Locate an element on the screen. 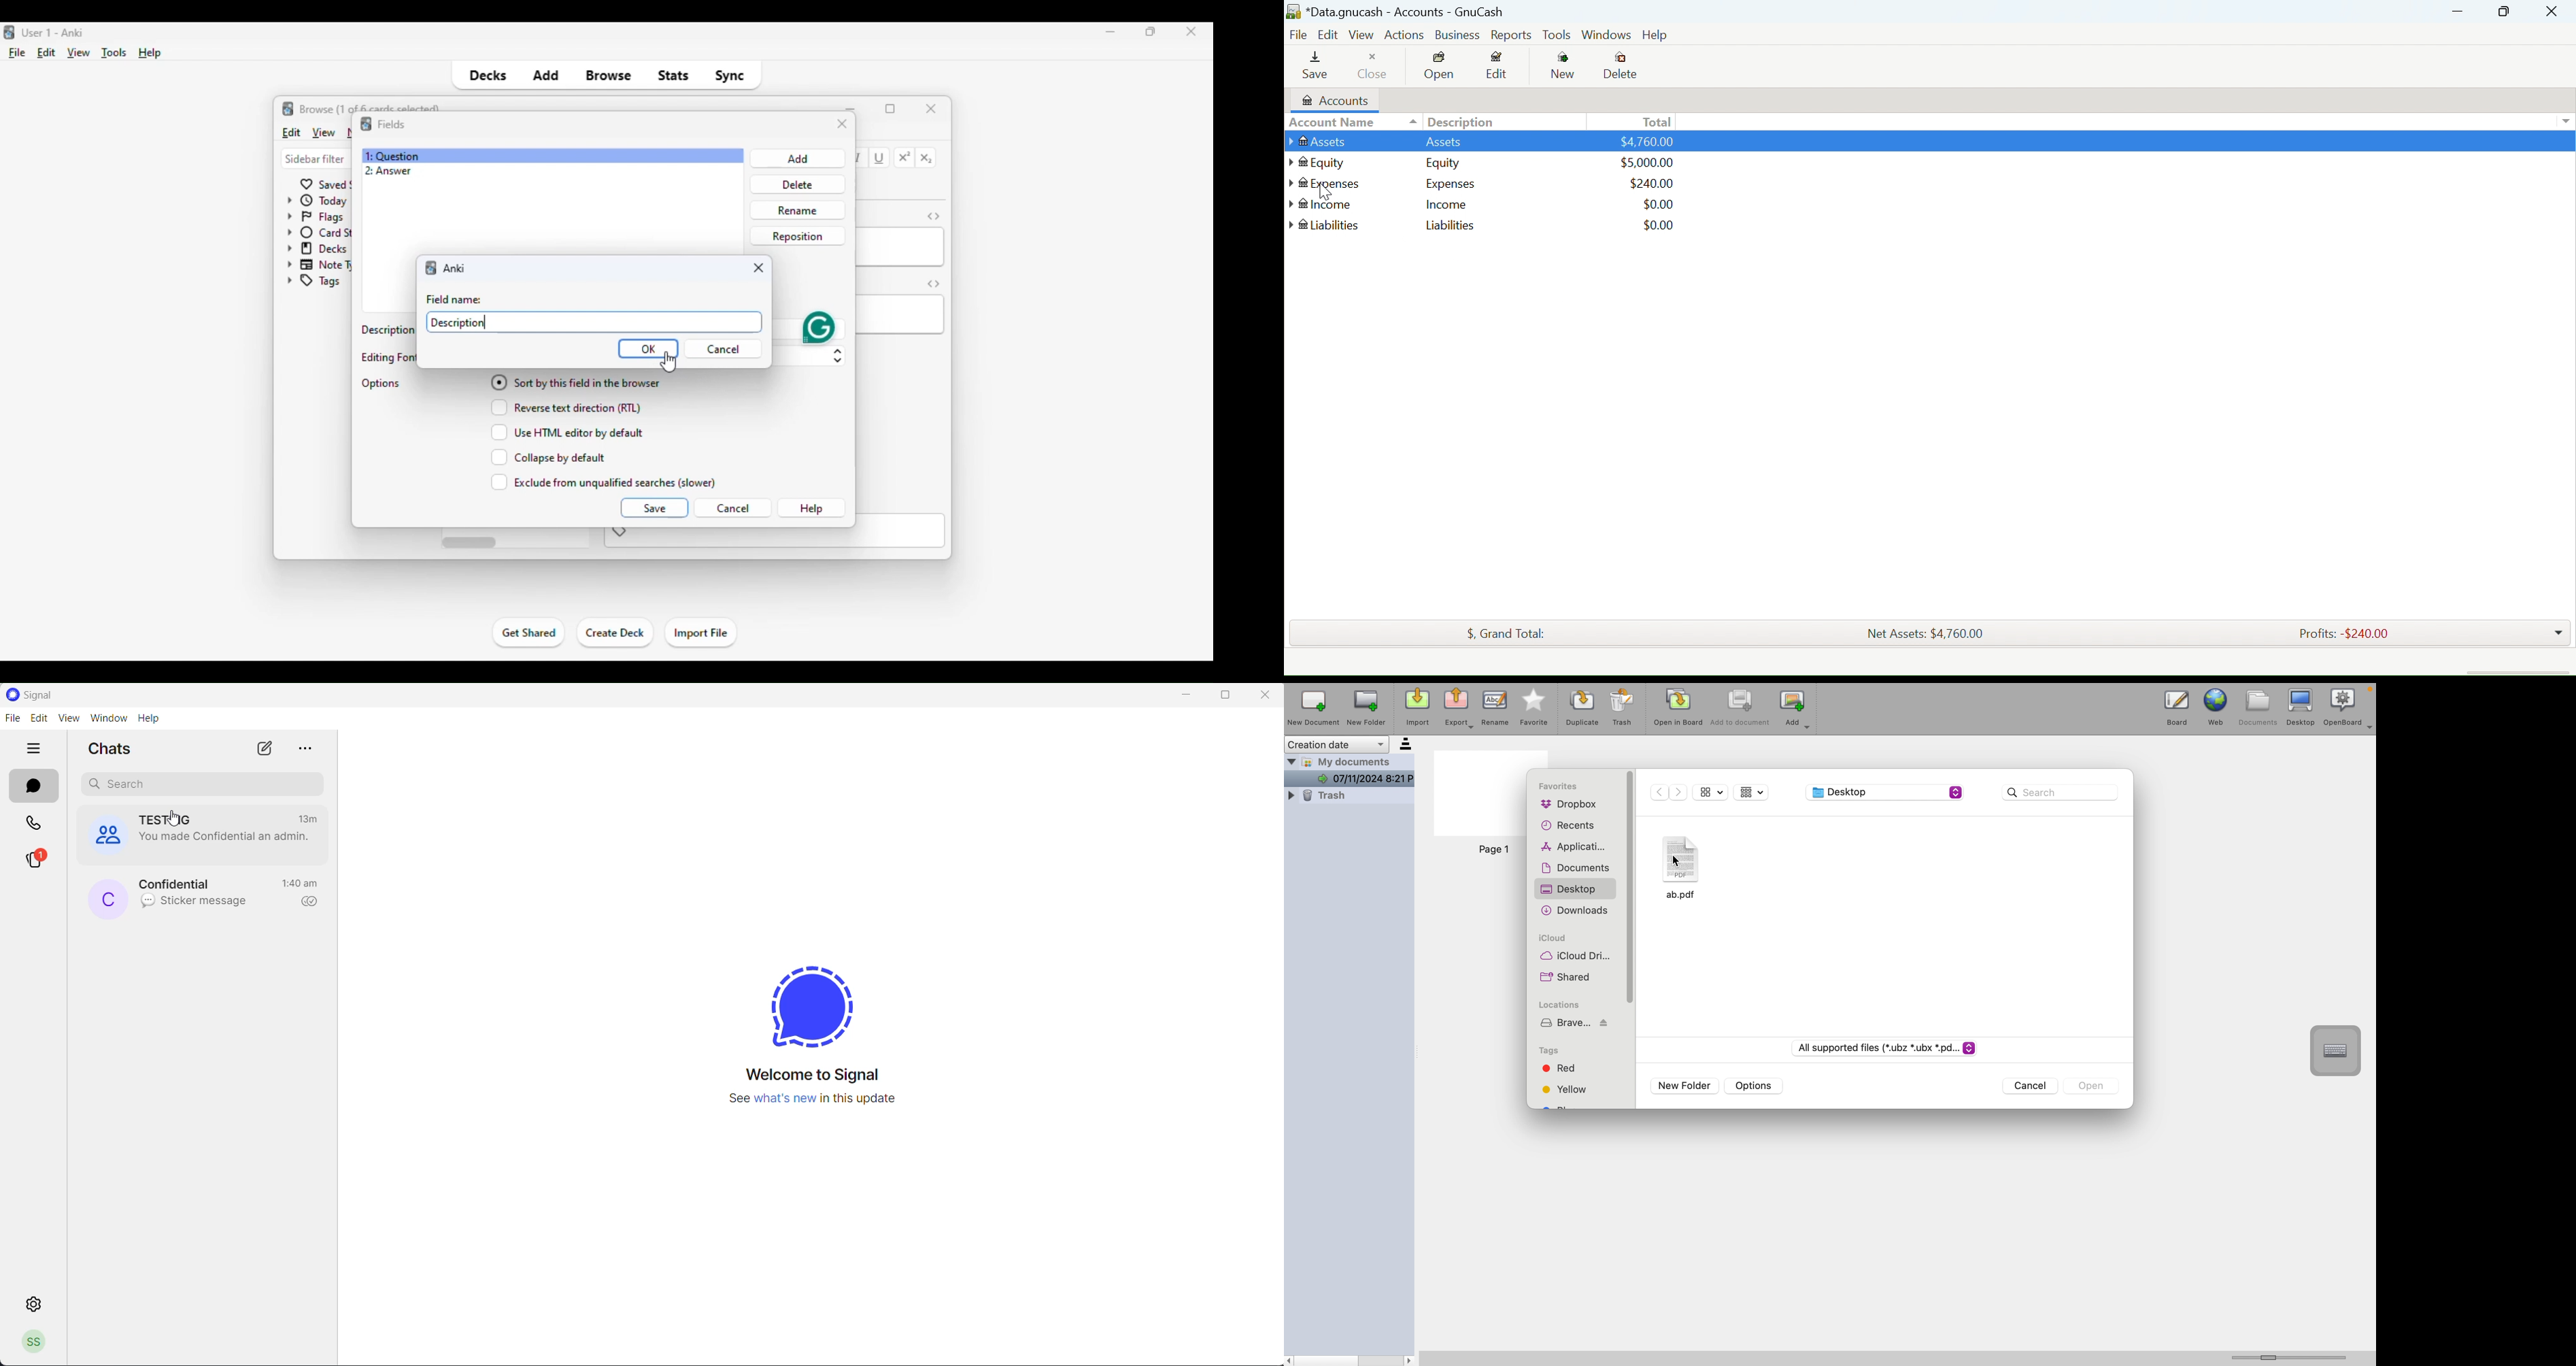  create deck is located at coordinates (616, 633).